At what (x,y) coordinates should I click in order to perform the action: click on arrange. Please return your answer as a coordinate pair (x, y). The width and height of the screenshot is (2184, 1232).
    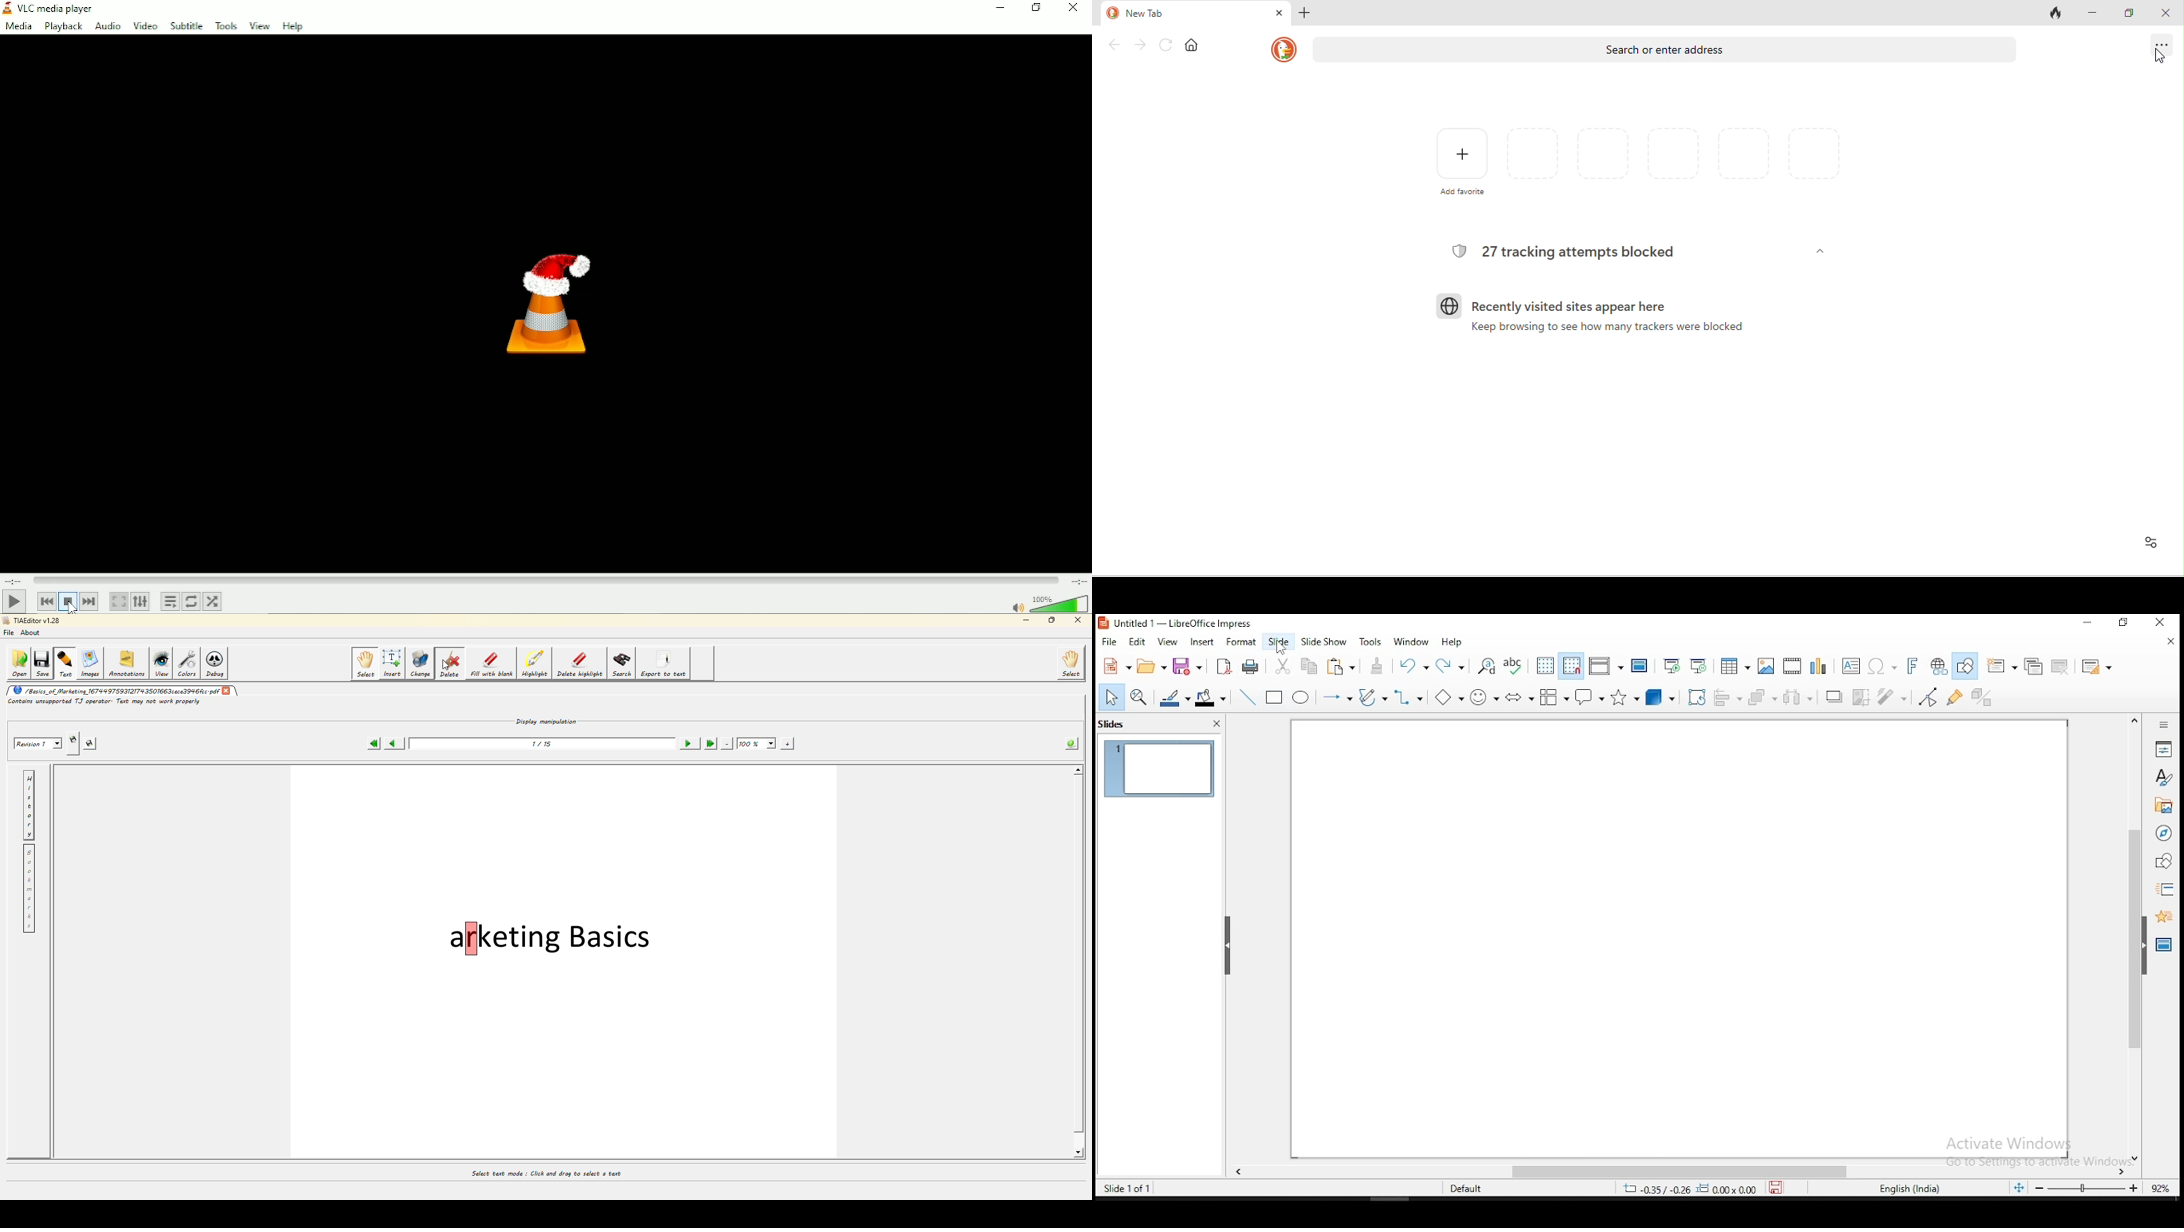
    Looking at the image, I should click on (1763, 698).